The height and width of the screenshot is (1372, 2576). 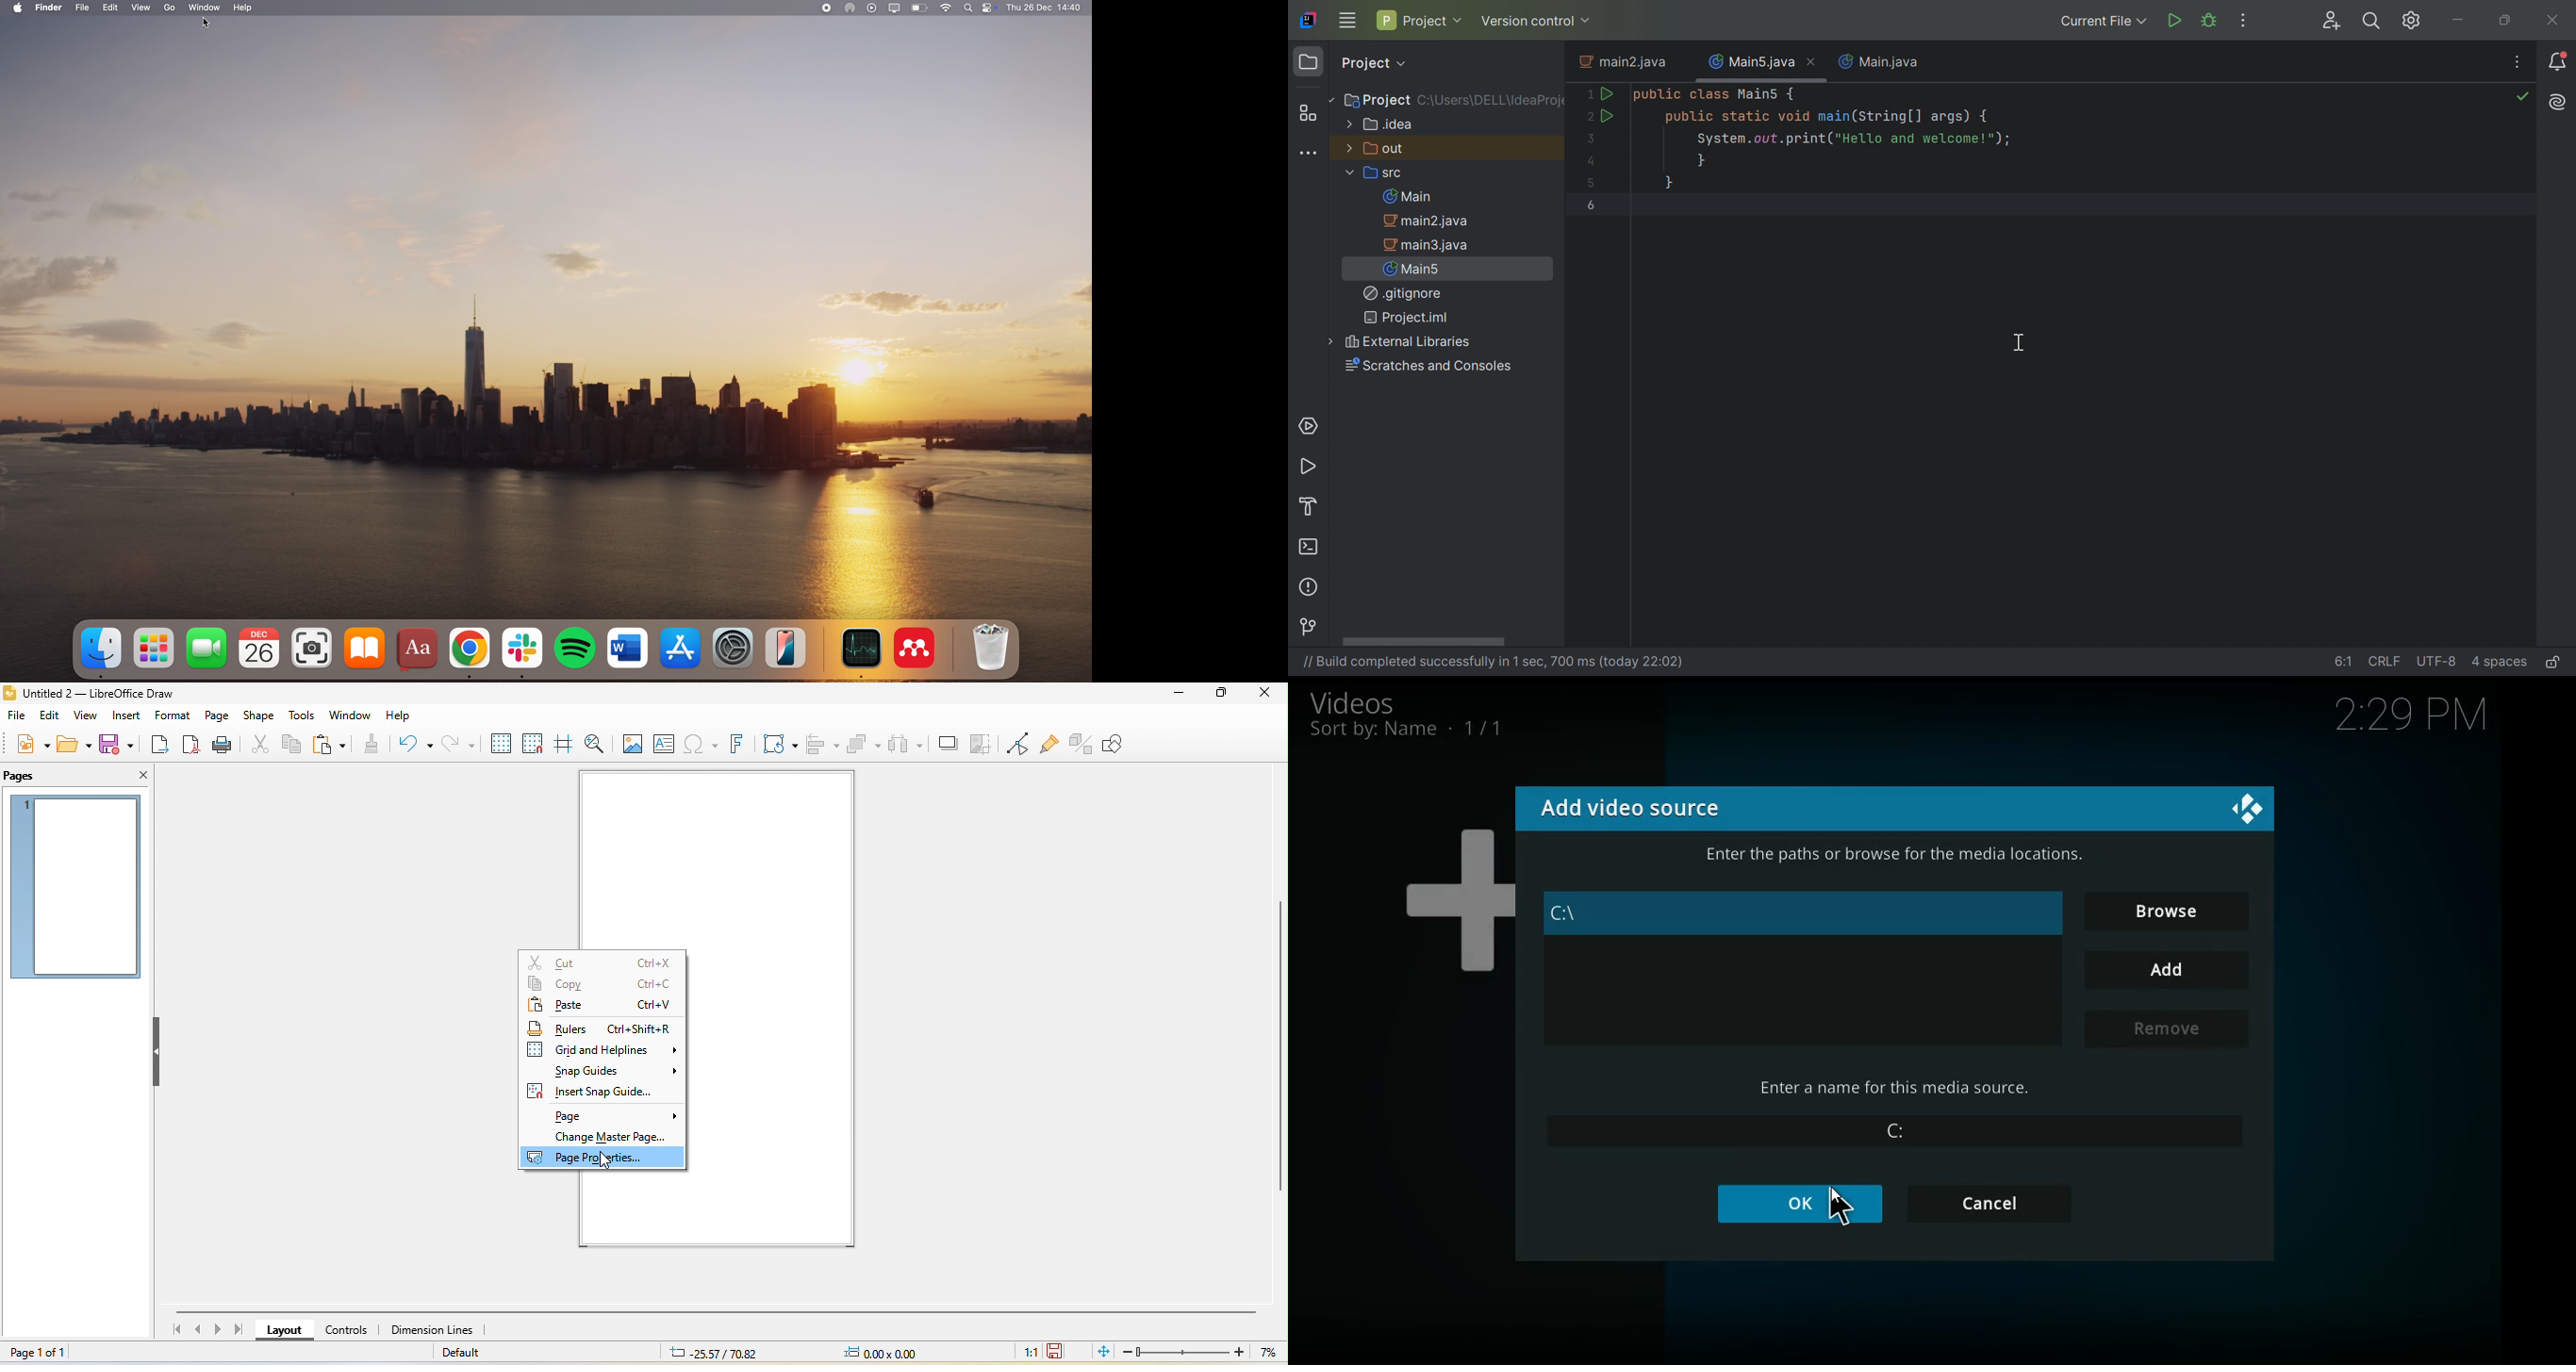 I want to click on  +, so click(x=1453, y=893).